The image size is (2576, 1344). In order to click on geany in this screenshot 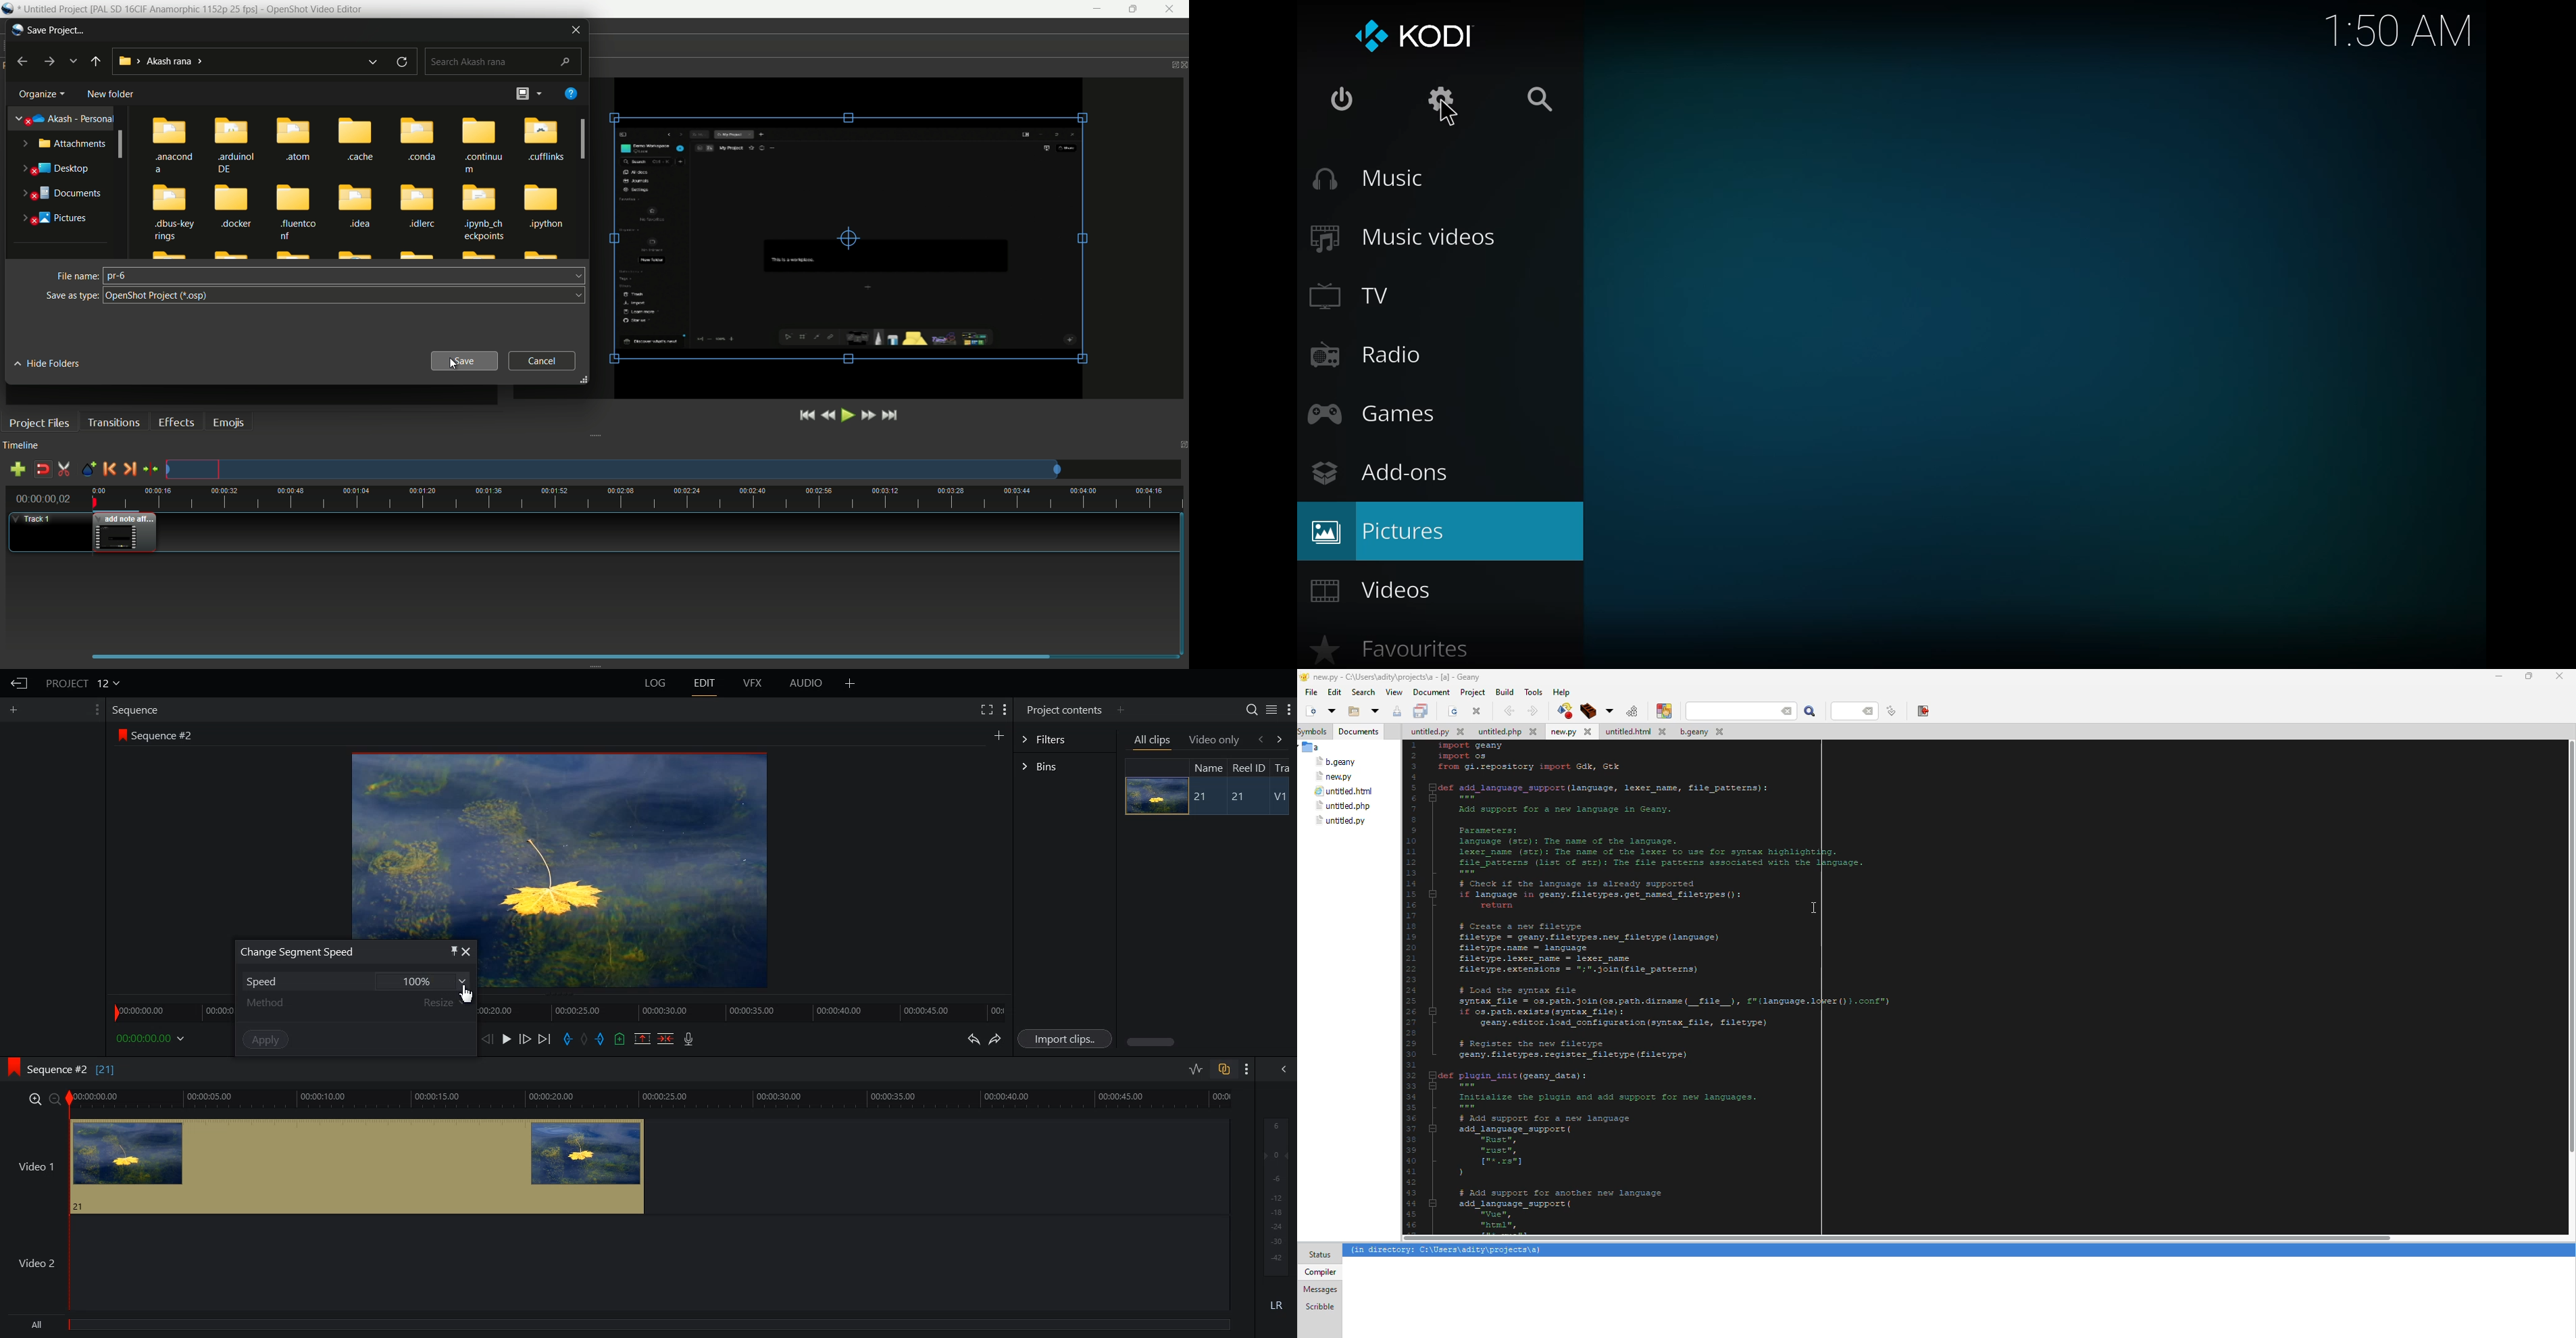, I will do `click(1394, 678)`.